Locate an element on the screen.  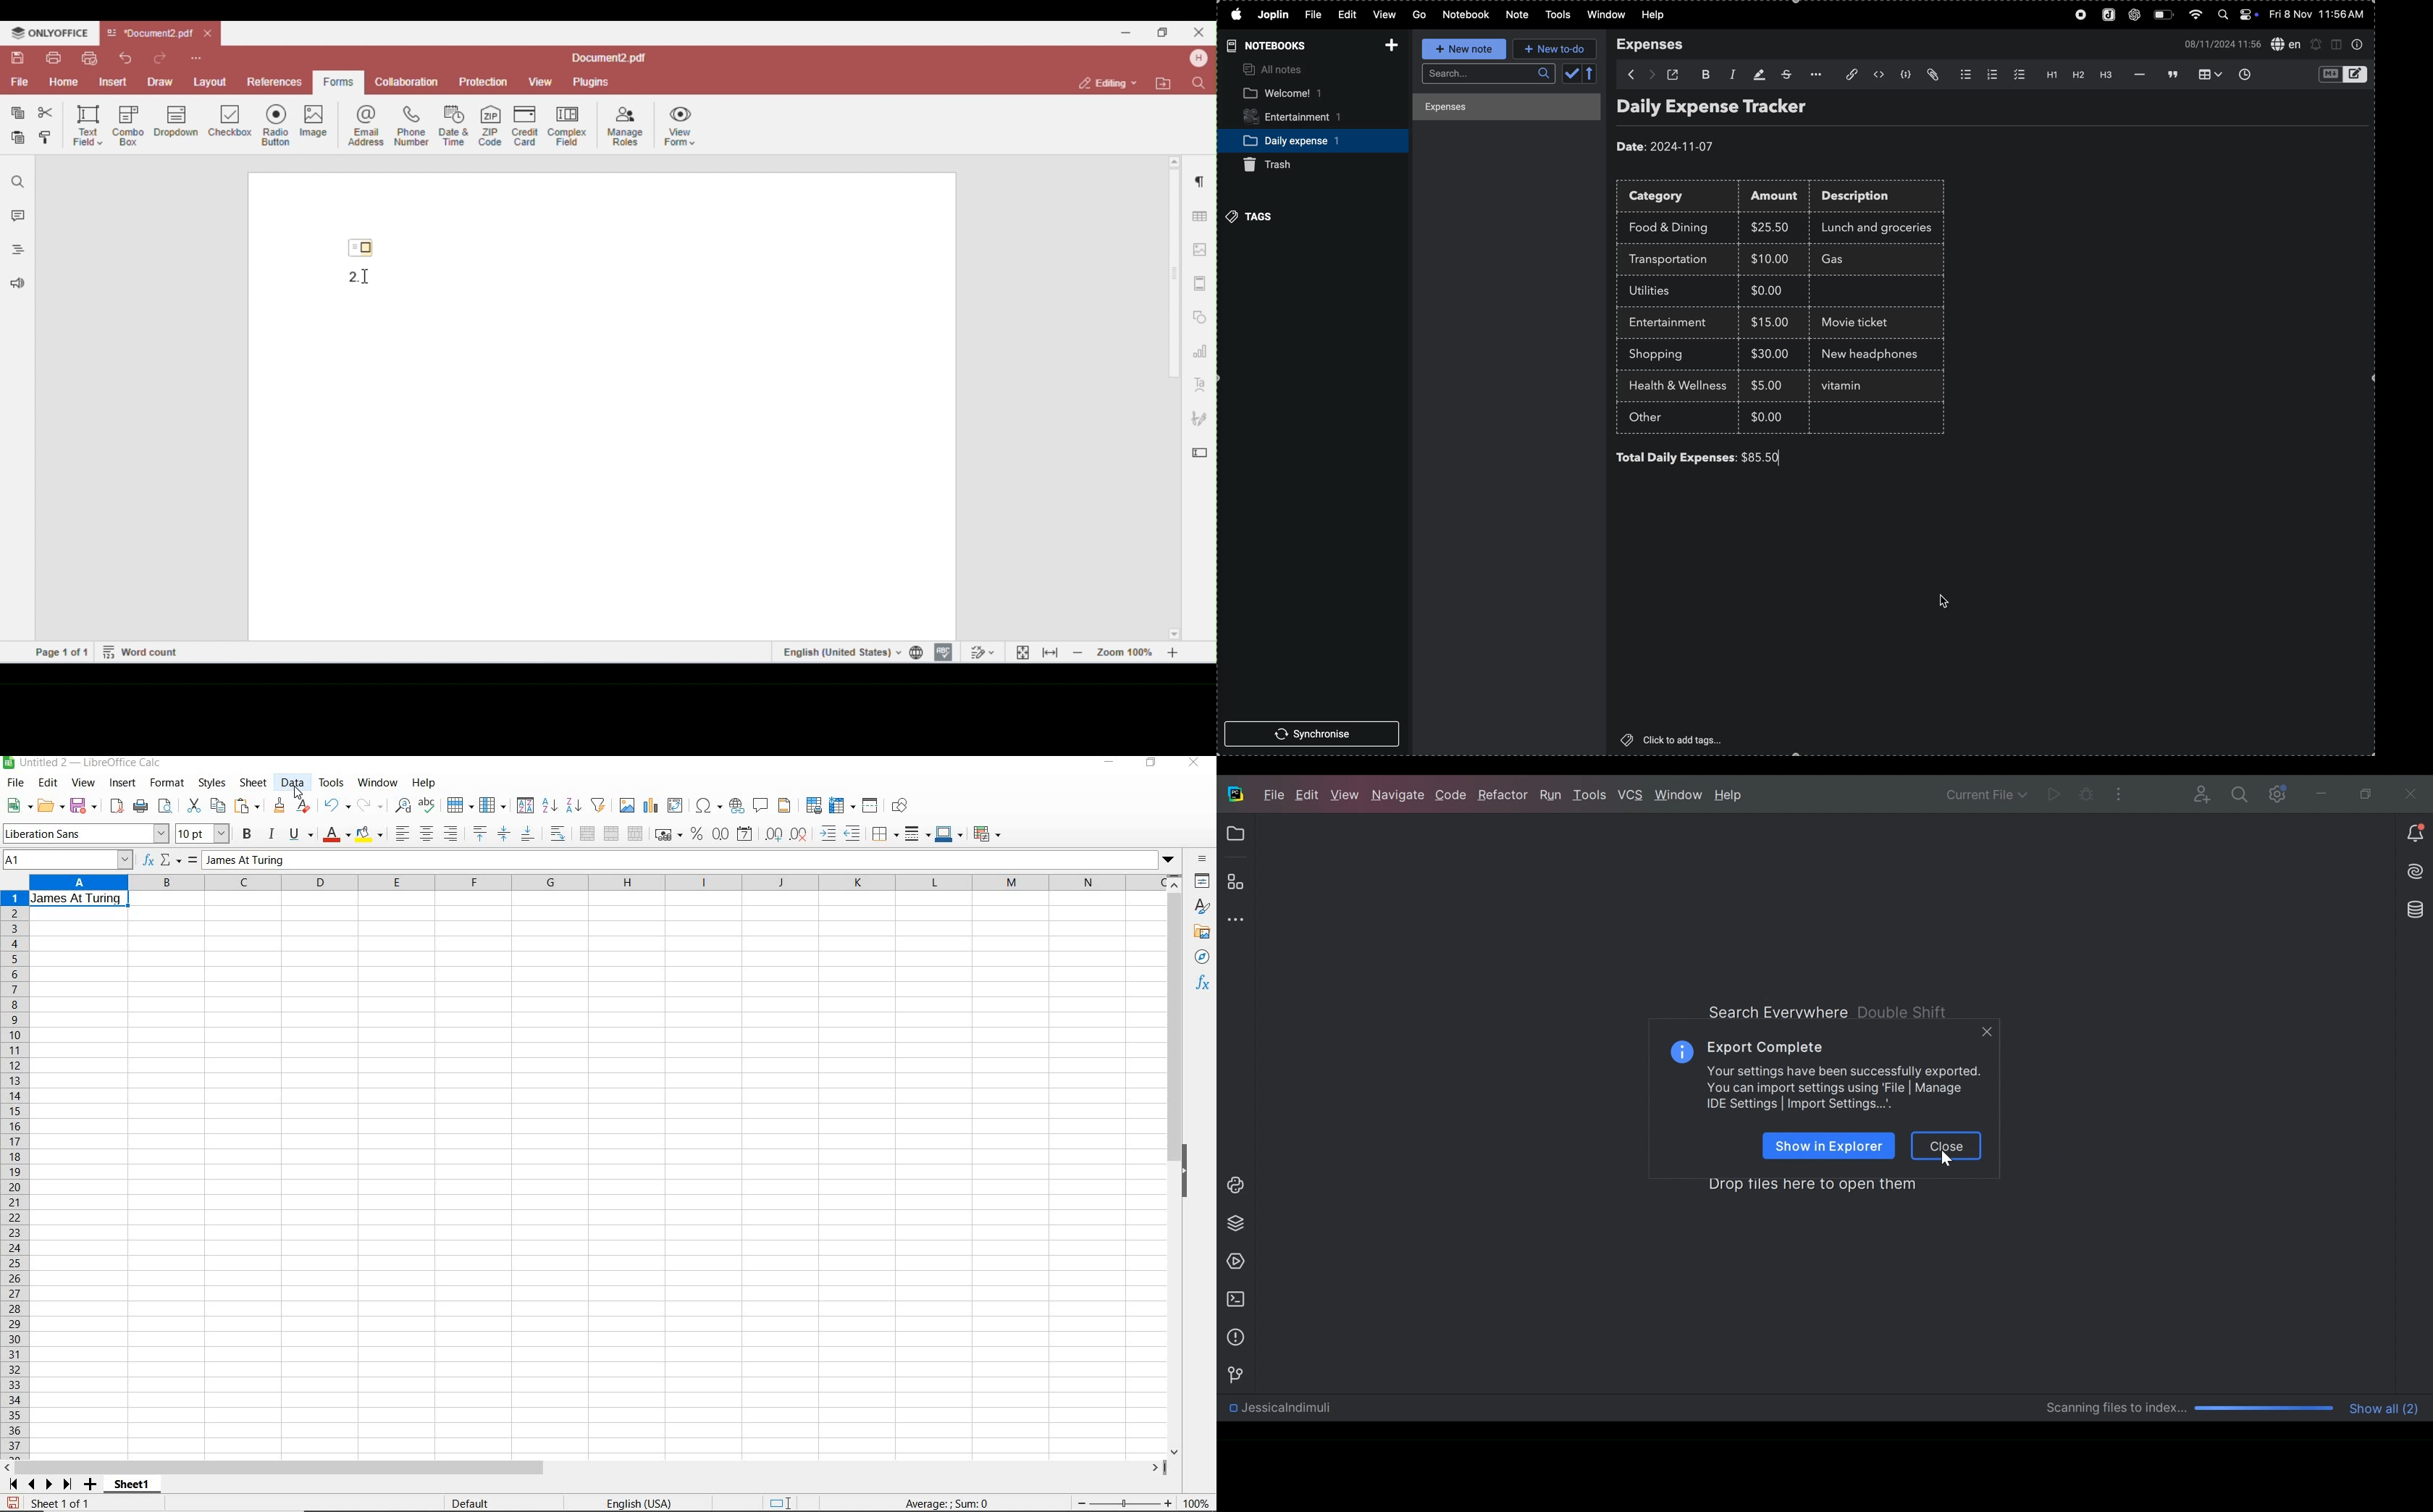
checklist is located at coordinates (2018, 74).